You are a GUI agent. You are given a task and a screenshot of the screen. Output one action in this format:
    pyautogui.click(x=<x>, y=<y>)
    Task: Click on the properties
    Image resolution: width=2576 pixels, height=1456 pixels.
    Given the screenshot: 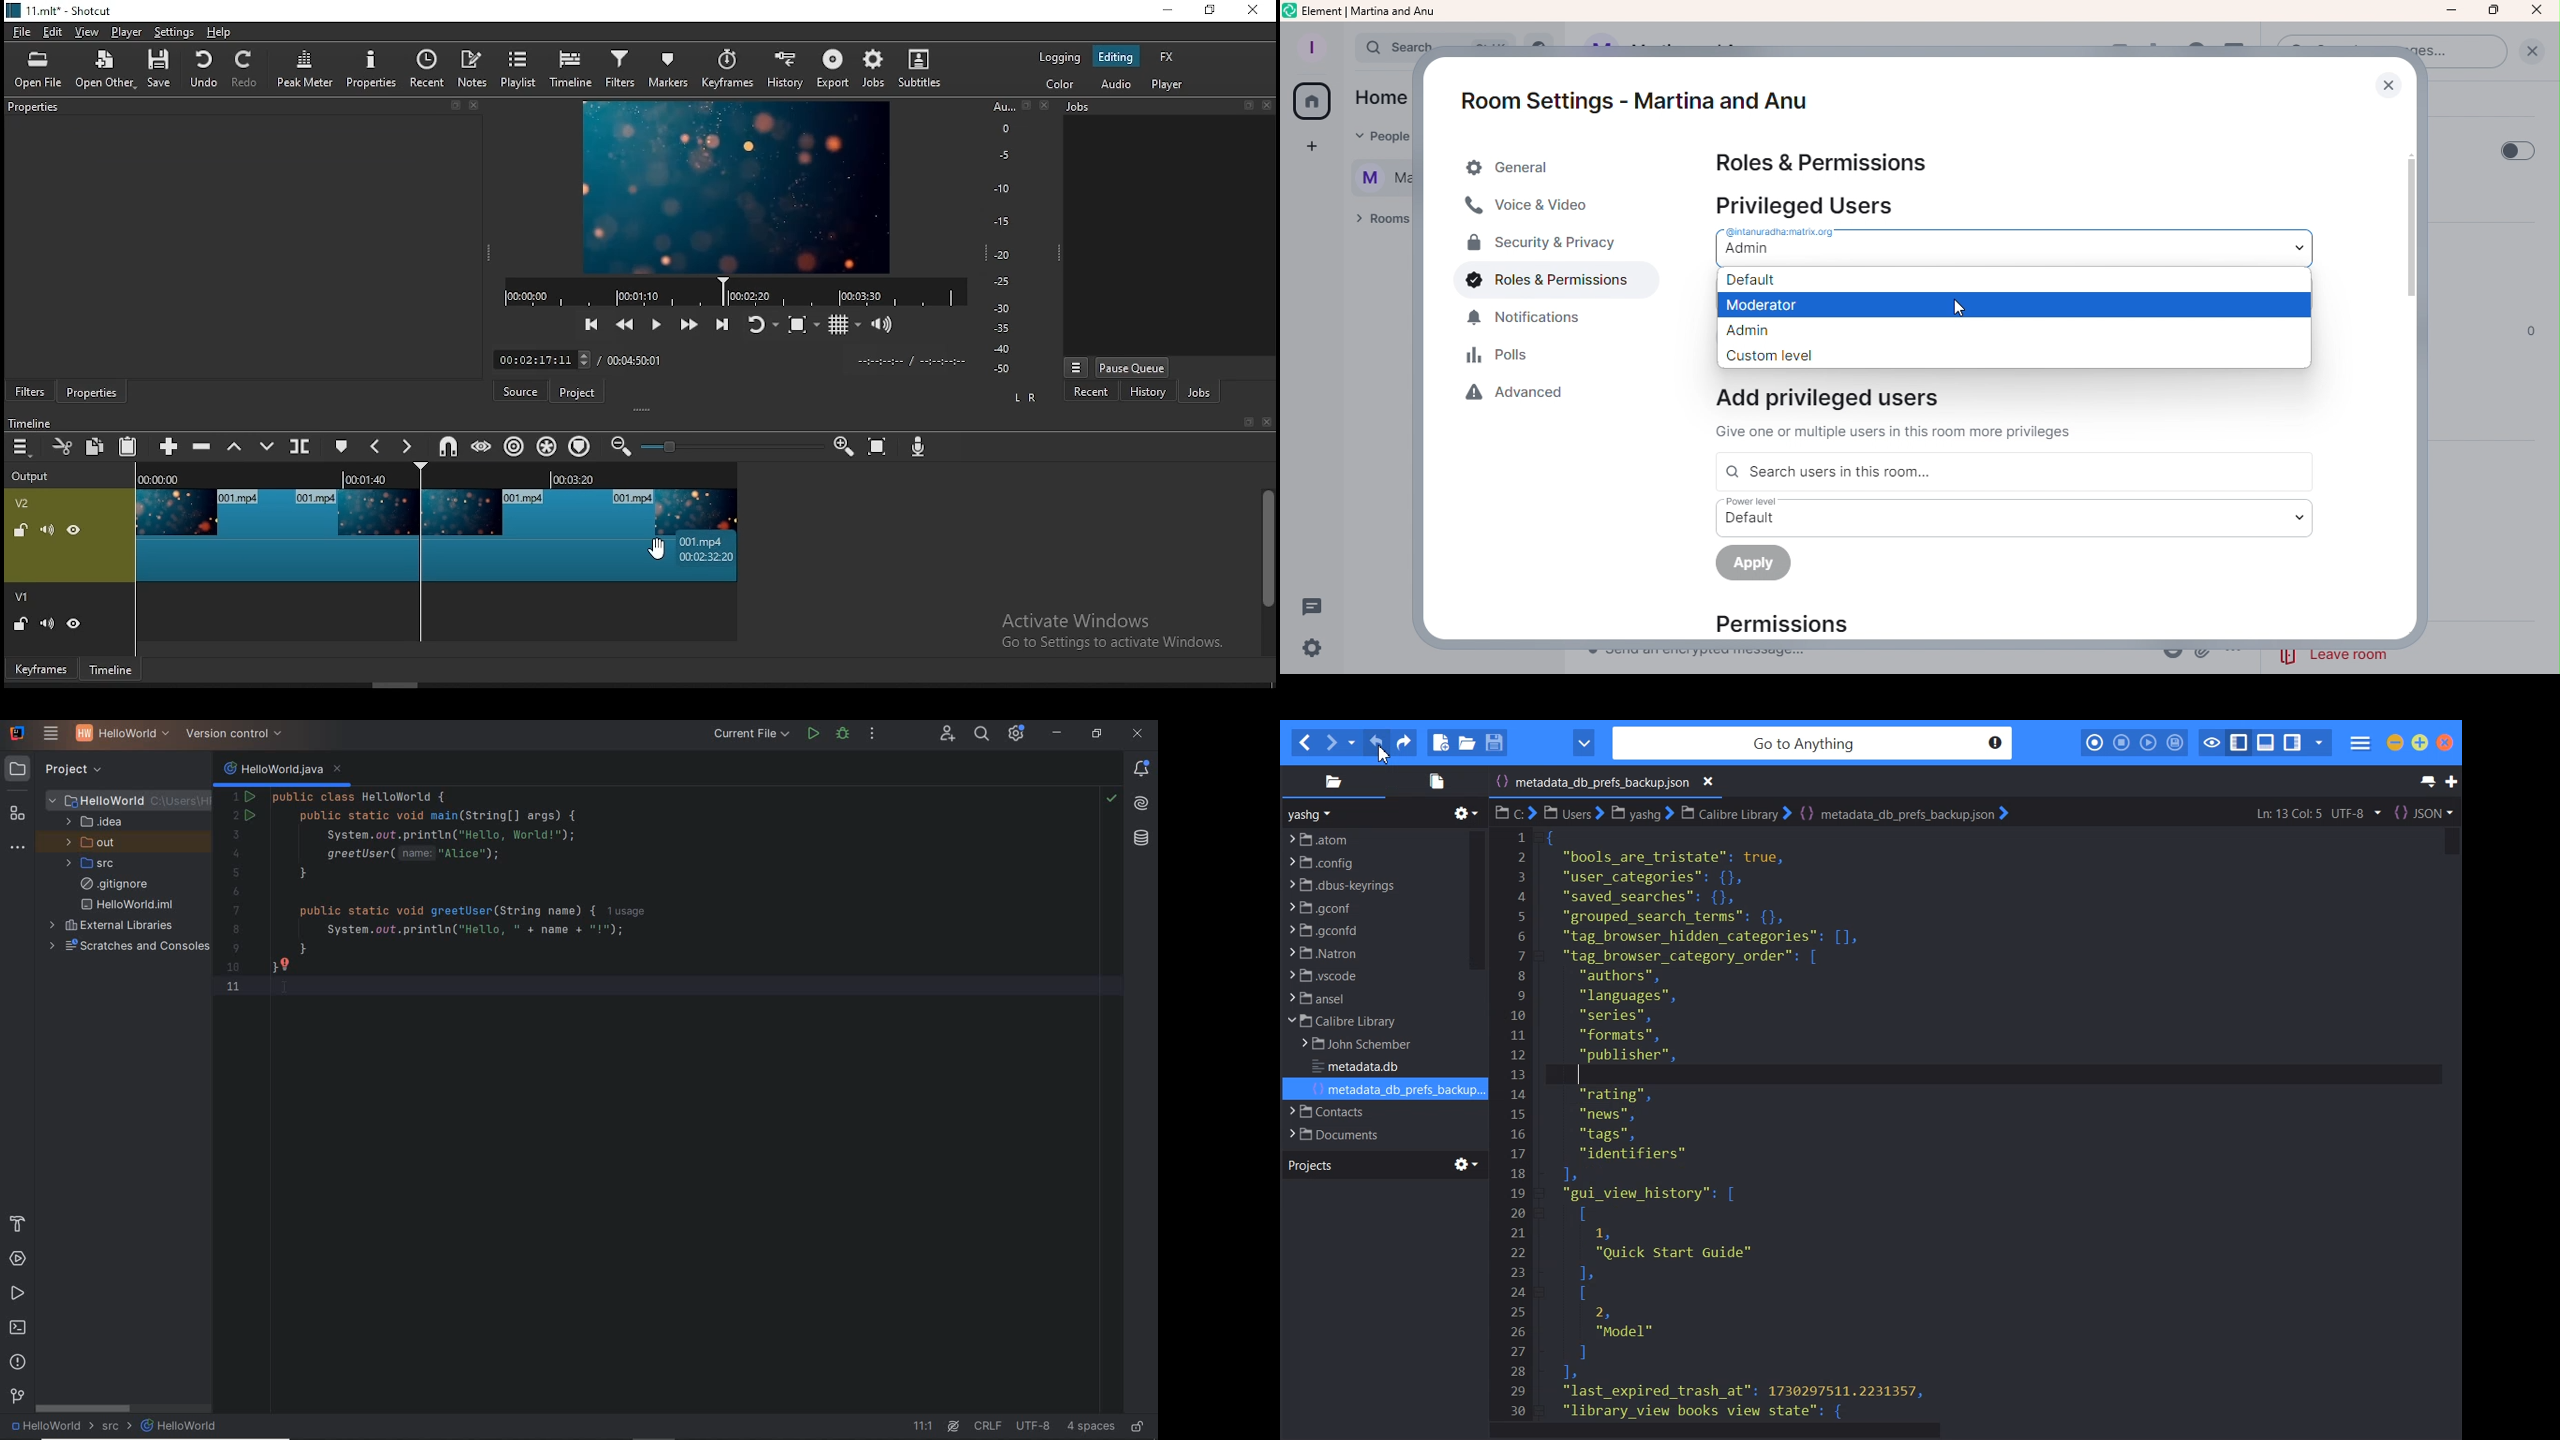 What is the action you would take?
    pyautogui.click(x=241, y=108)
    